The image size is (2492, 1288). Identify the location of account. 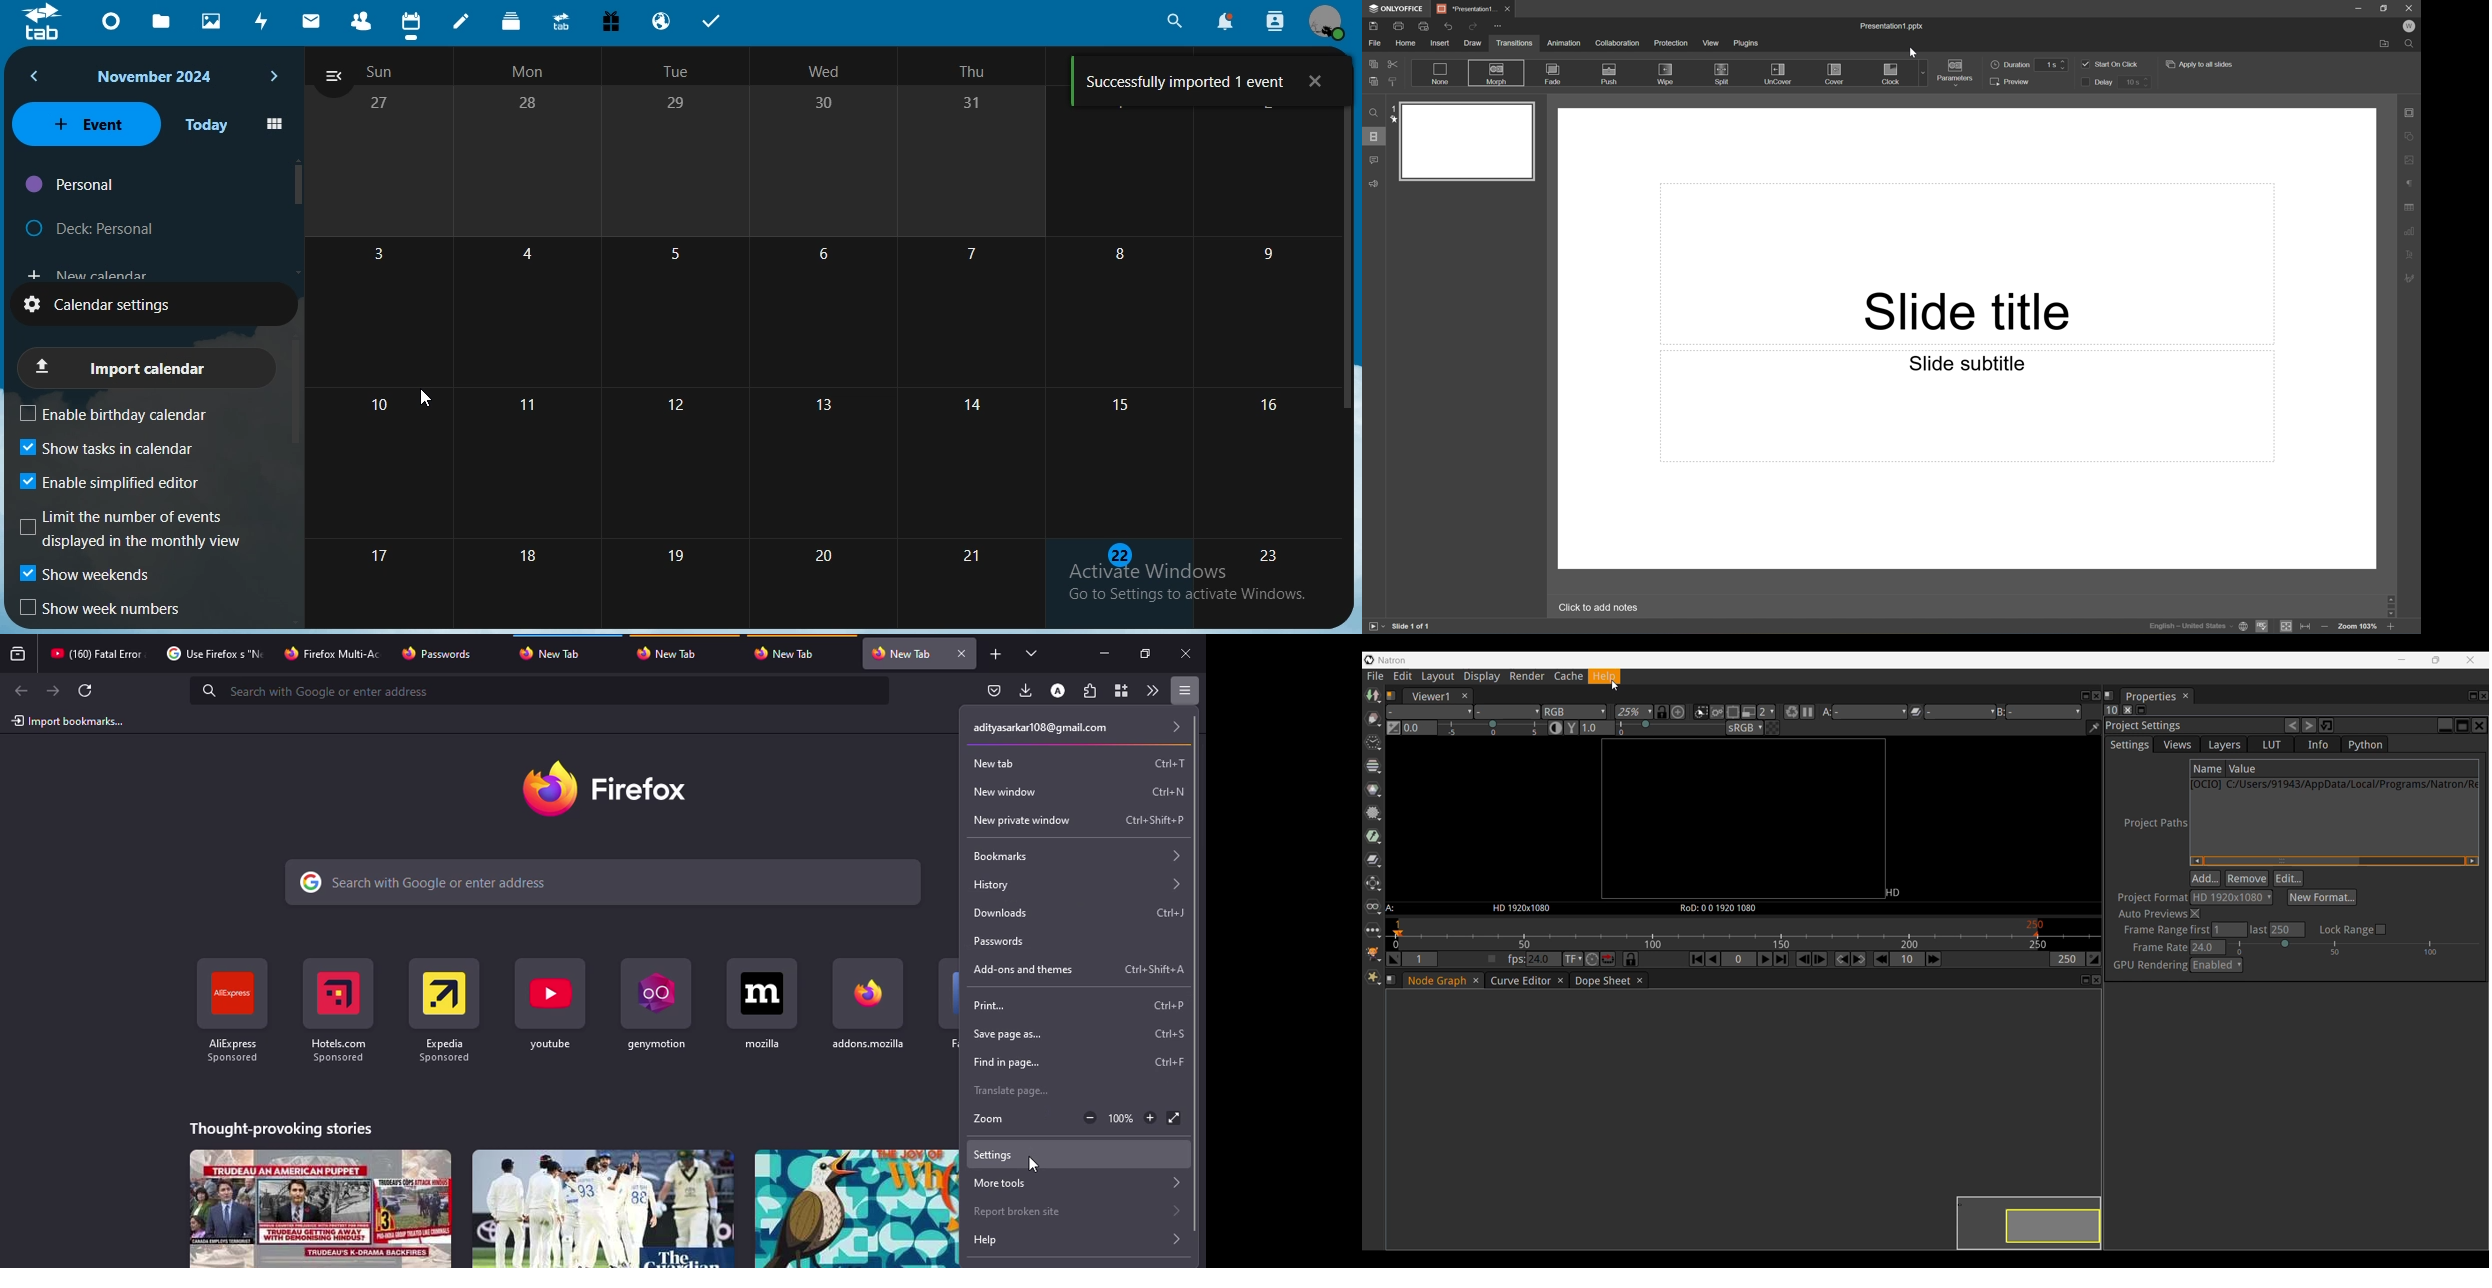
(1058, 691).